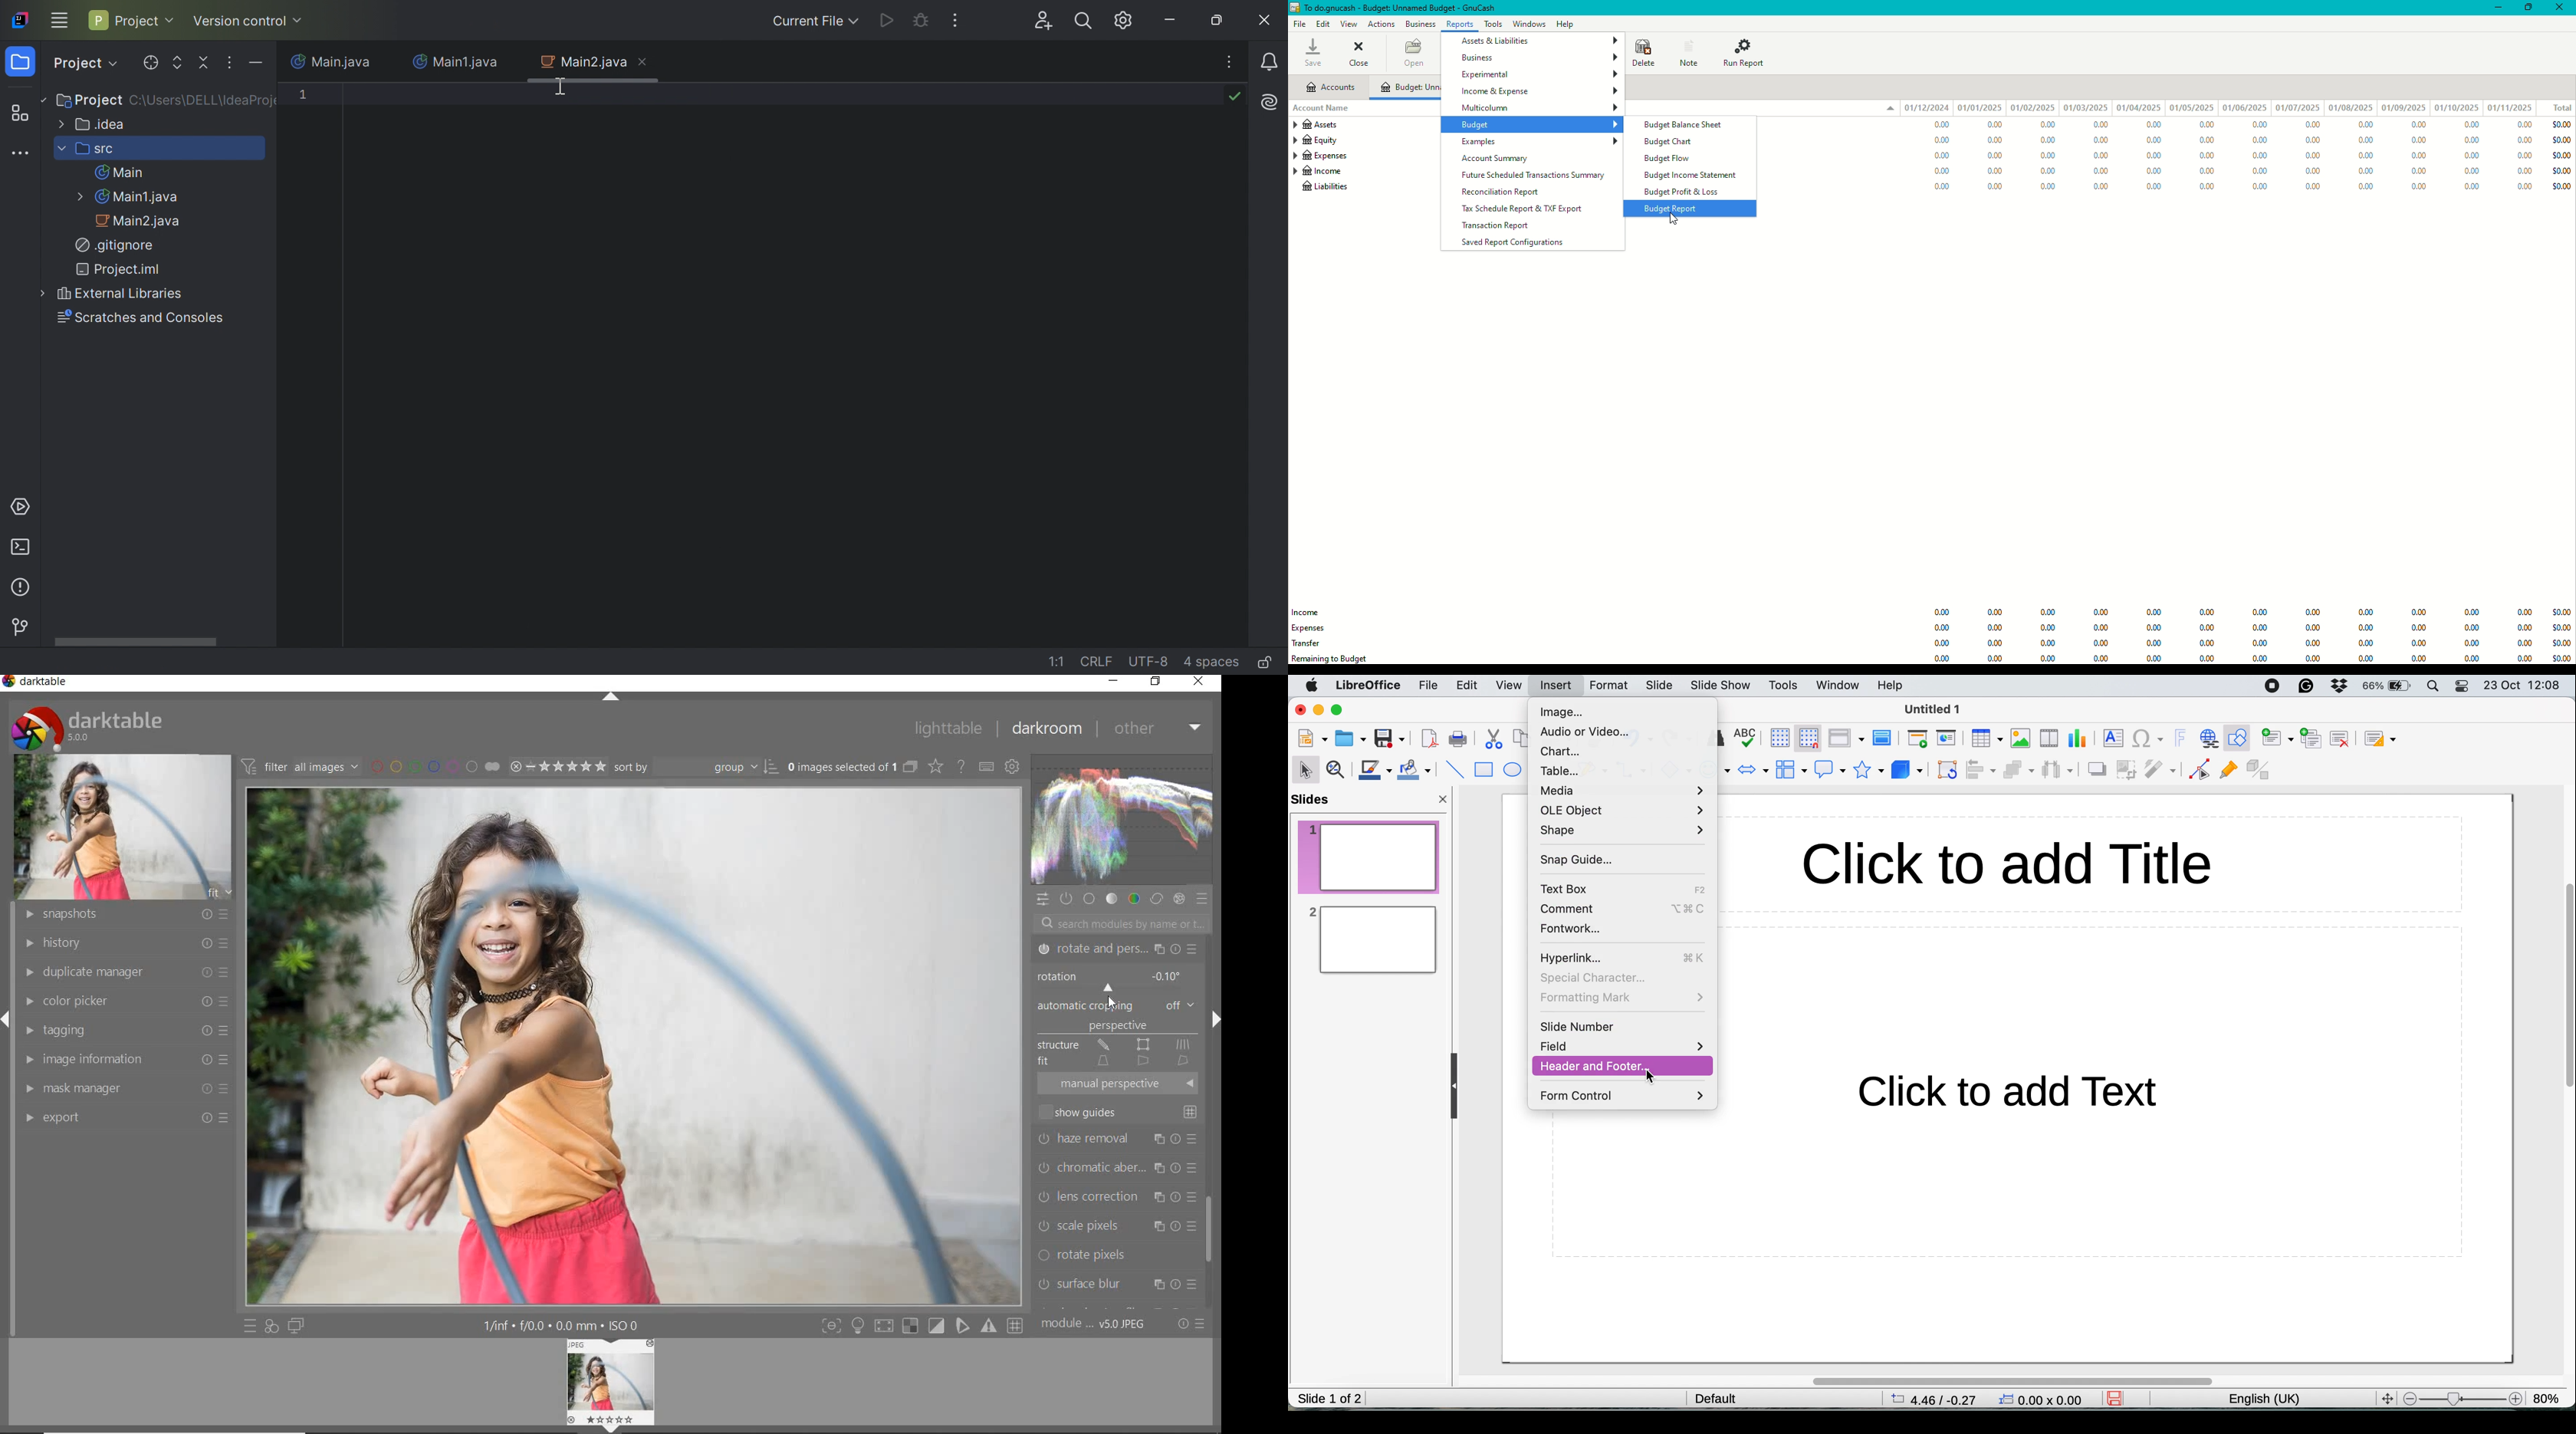 Image resolution: width=2576 pixels, height=1456 pixels. What do you see at coordinates (2100, 613) in the screenshot?
I see `0.00` at bounding box center [2100, 613].